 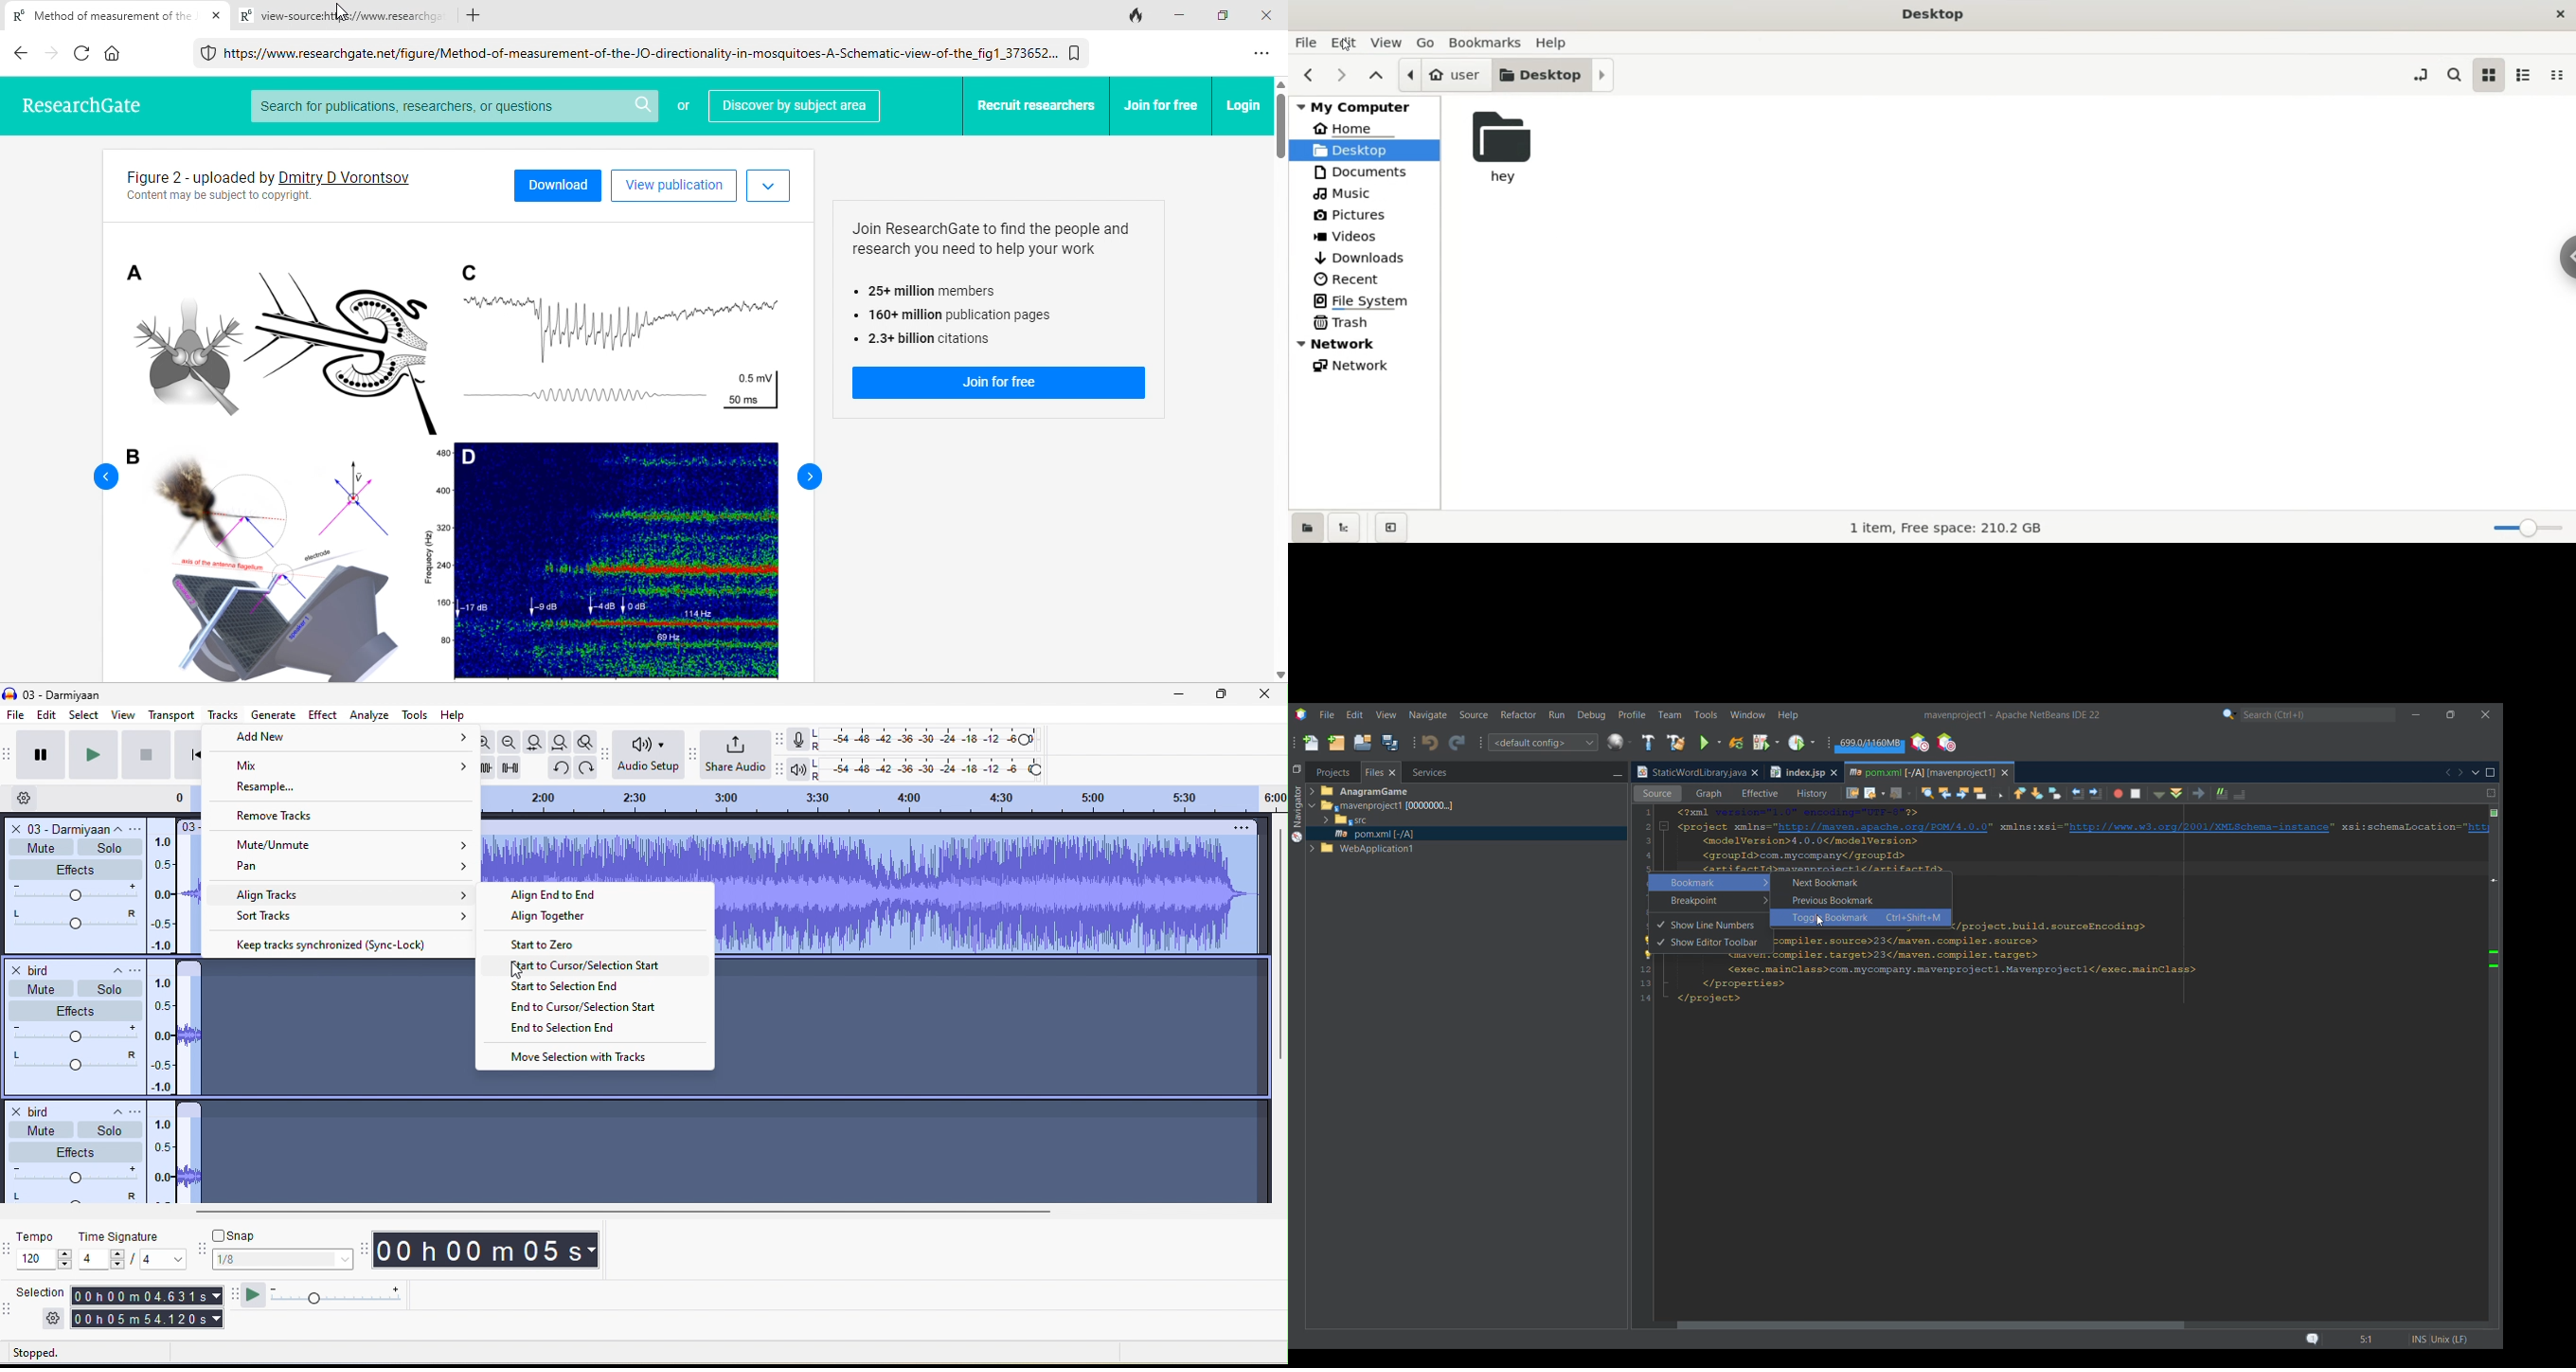 I want to click on mute, so click(x=36, y=1129).